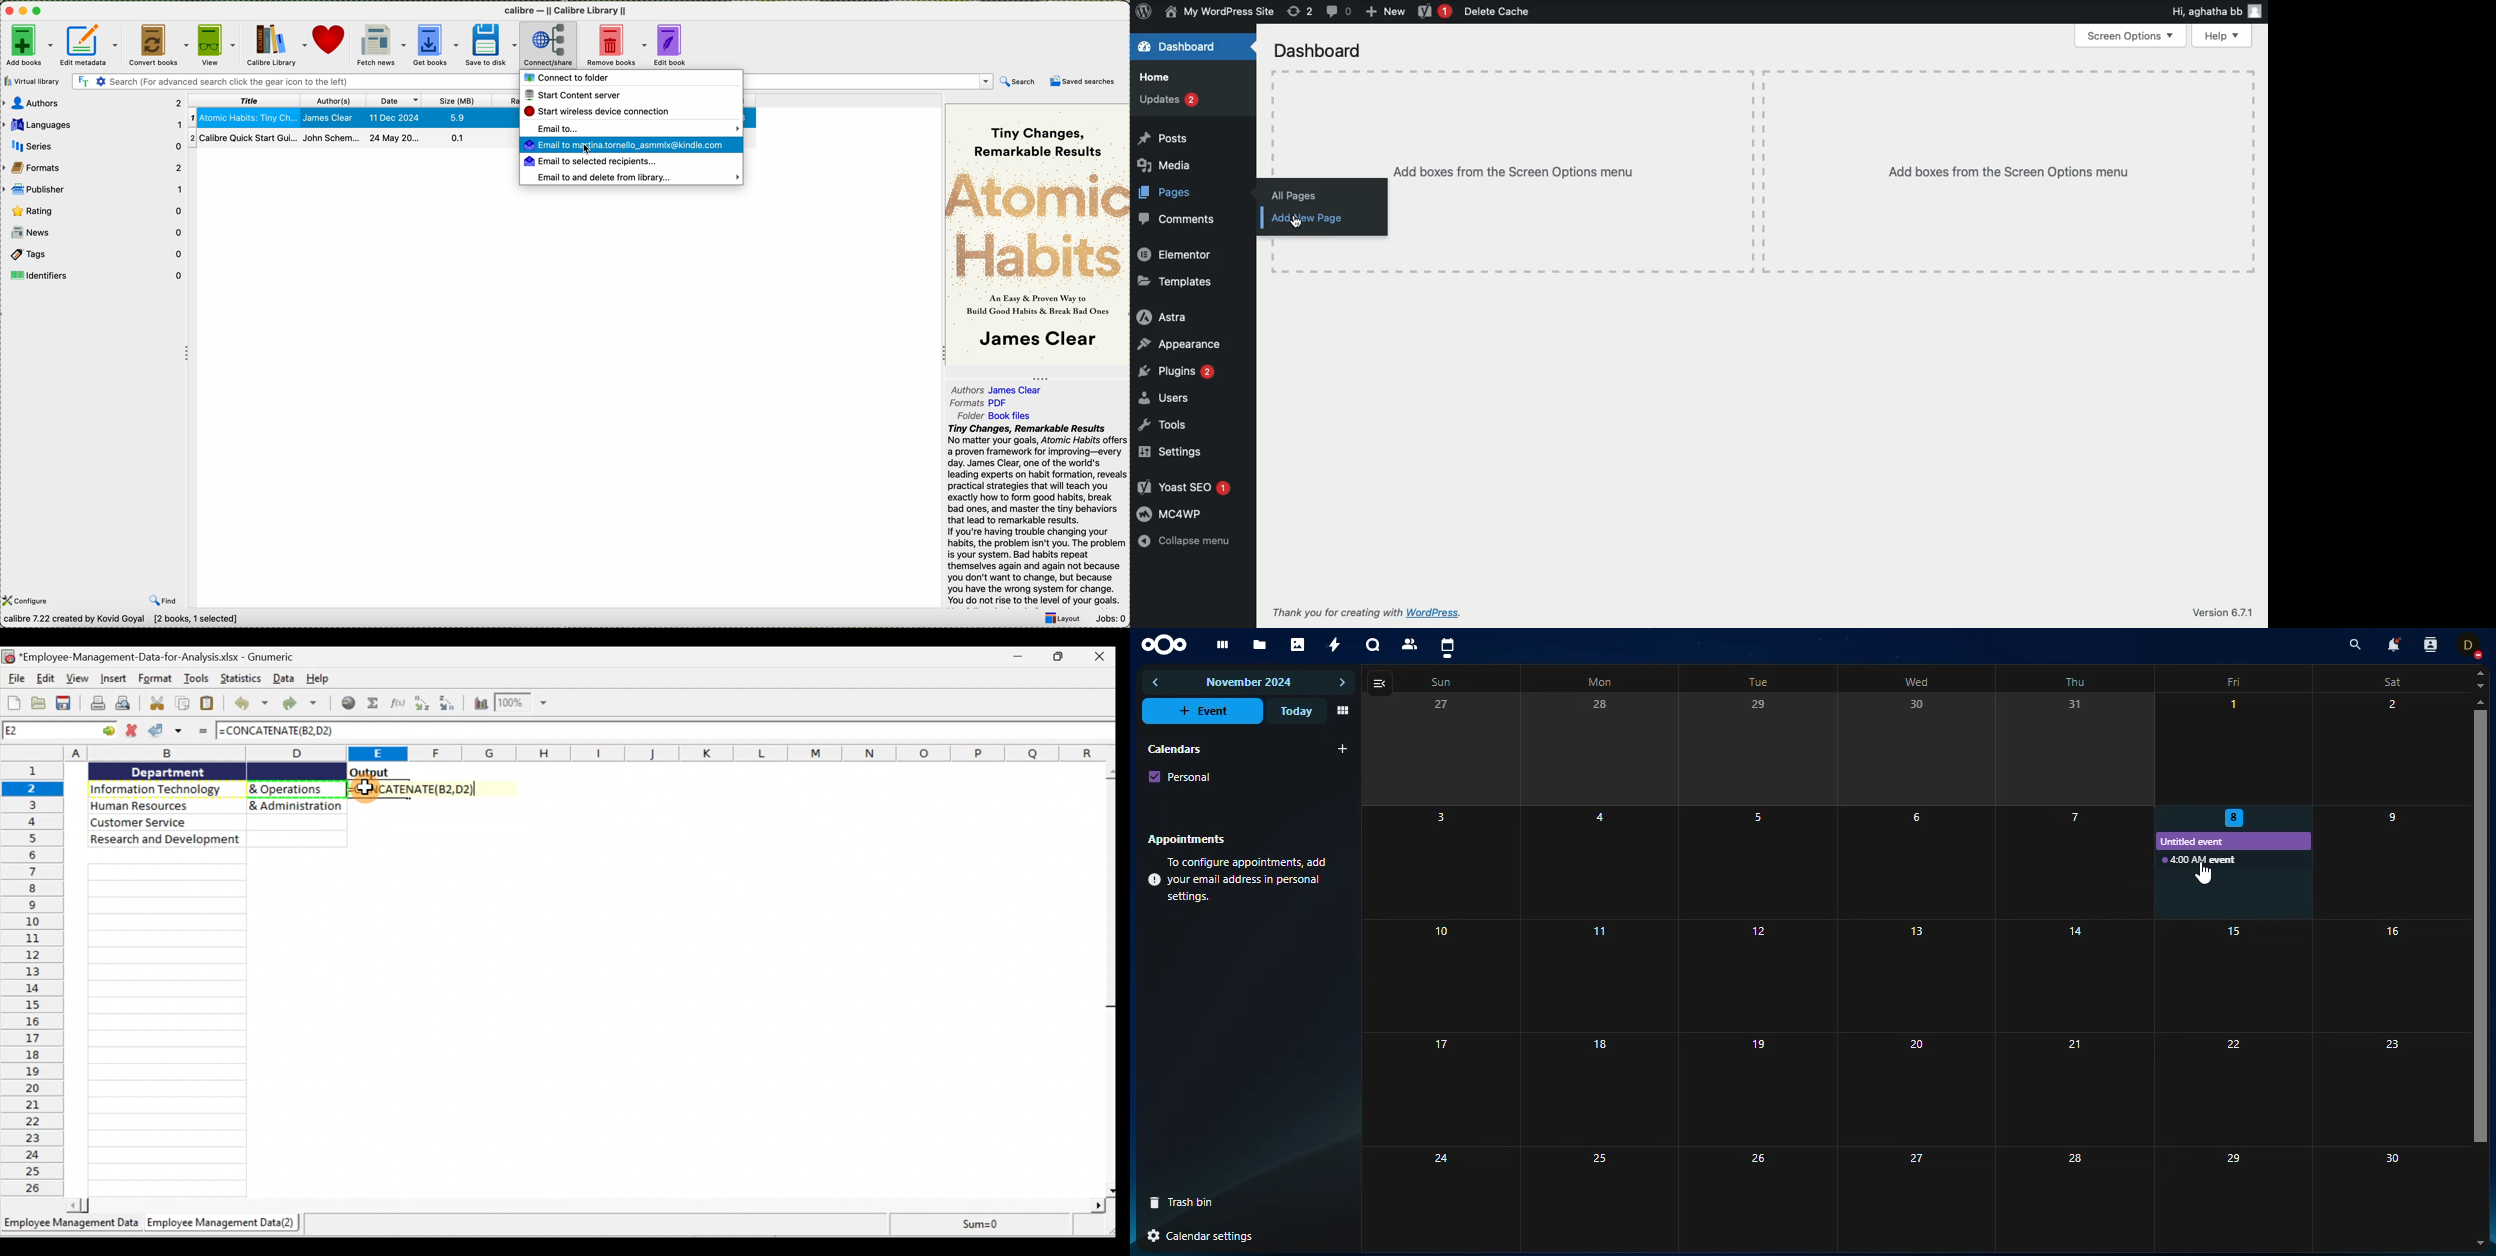 The image size is (2520, 1260). Describe the element at coordinates (1336, 645) in the screenshot. I see `activity` at that location.